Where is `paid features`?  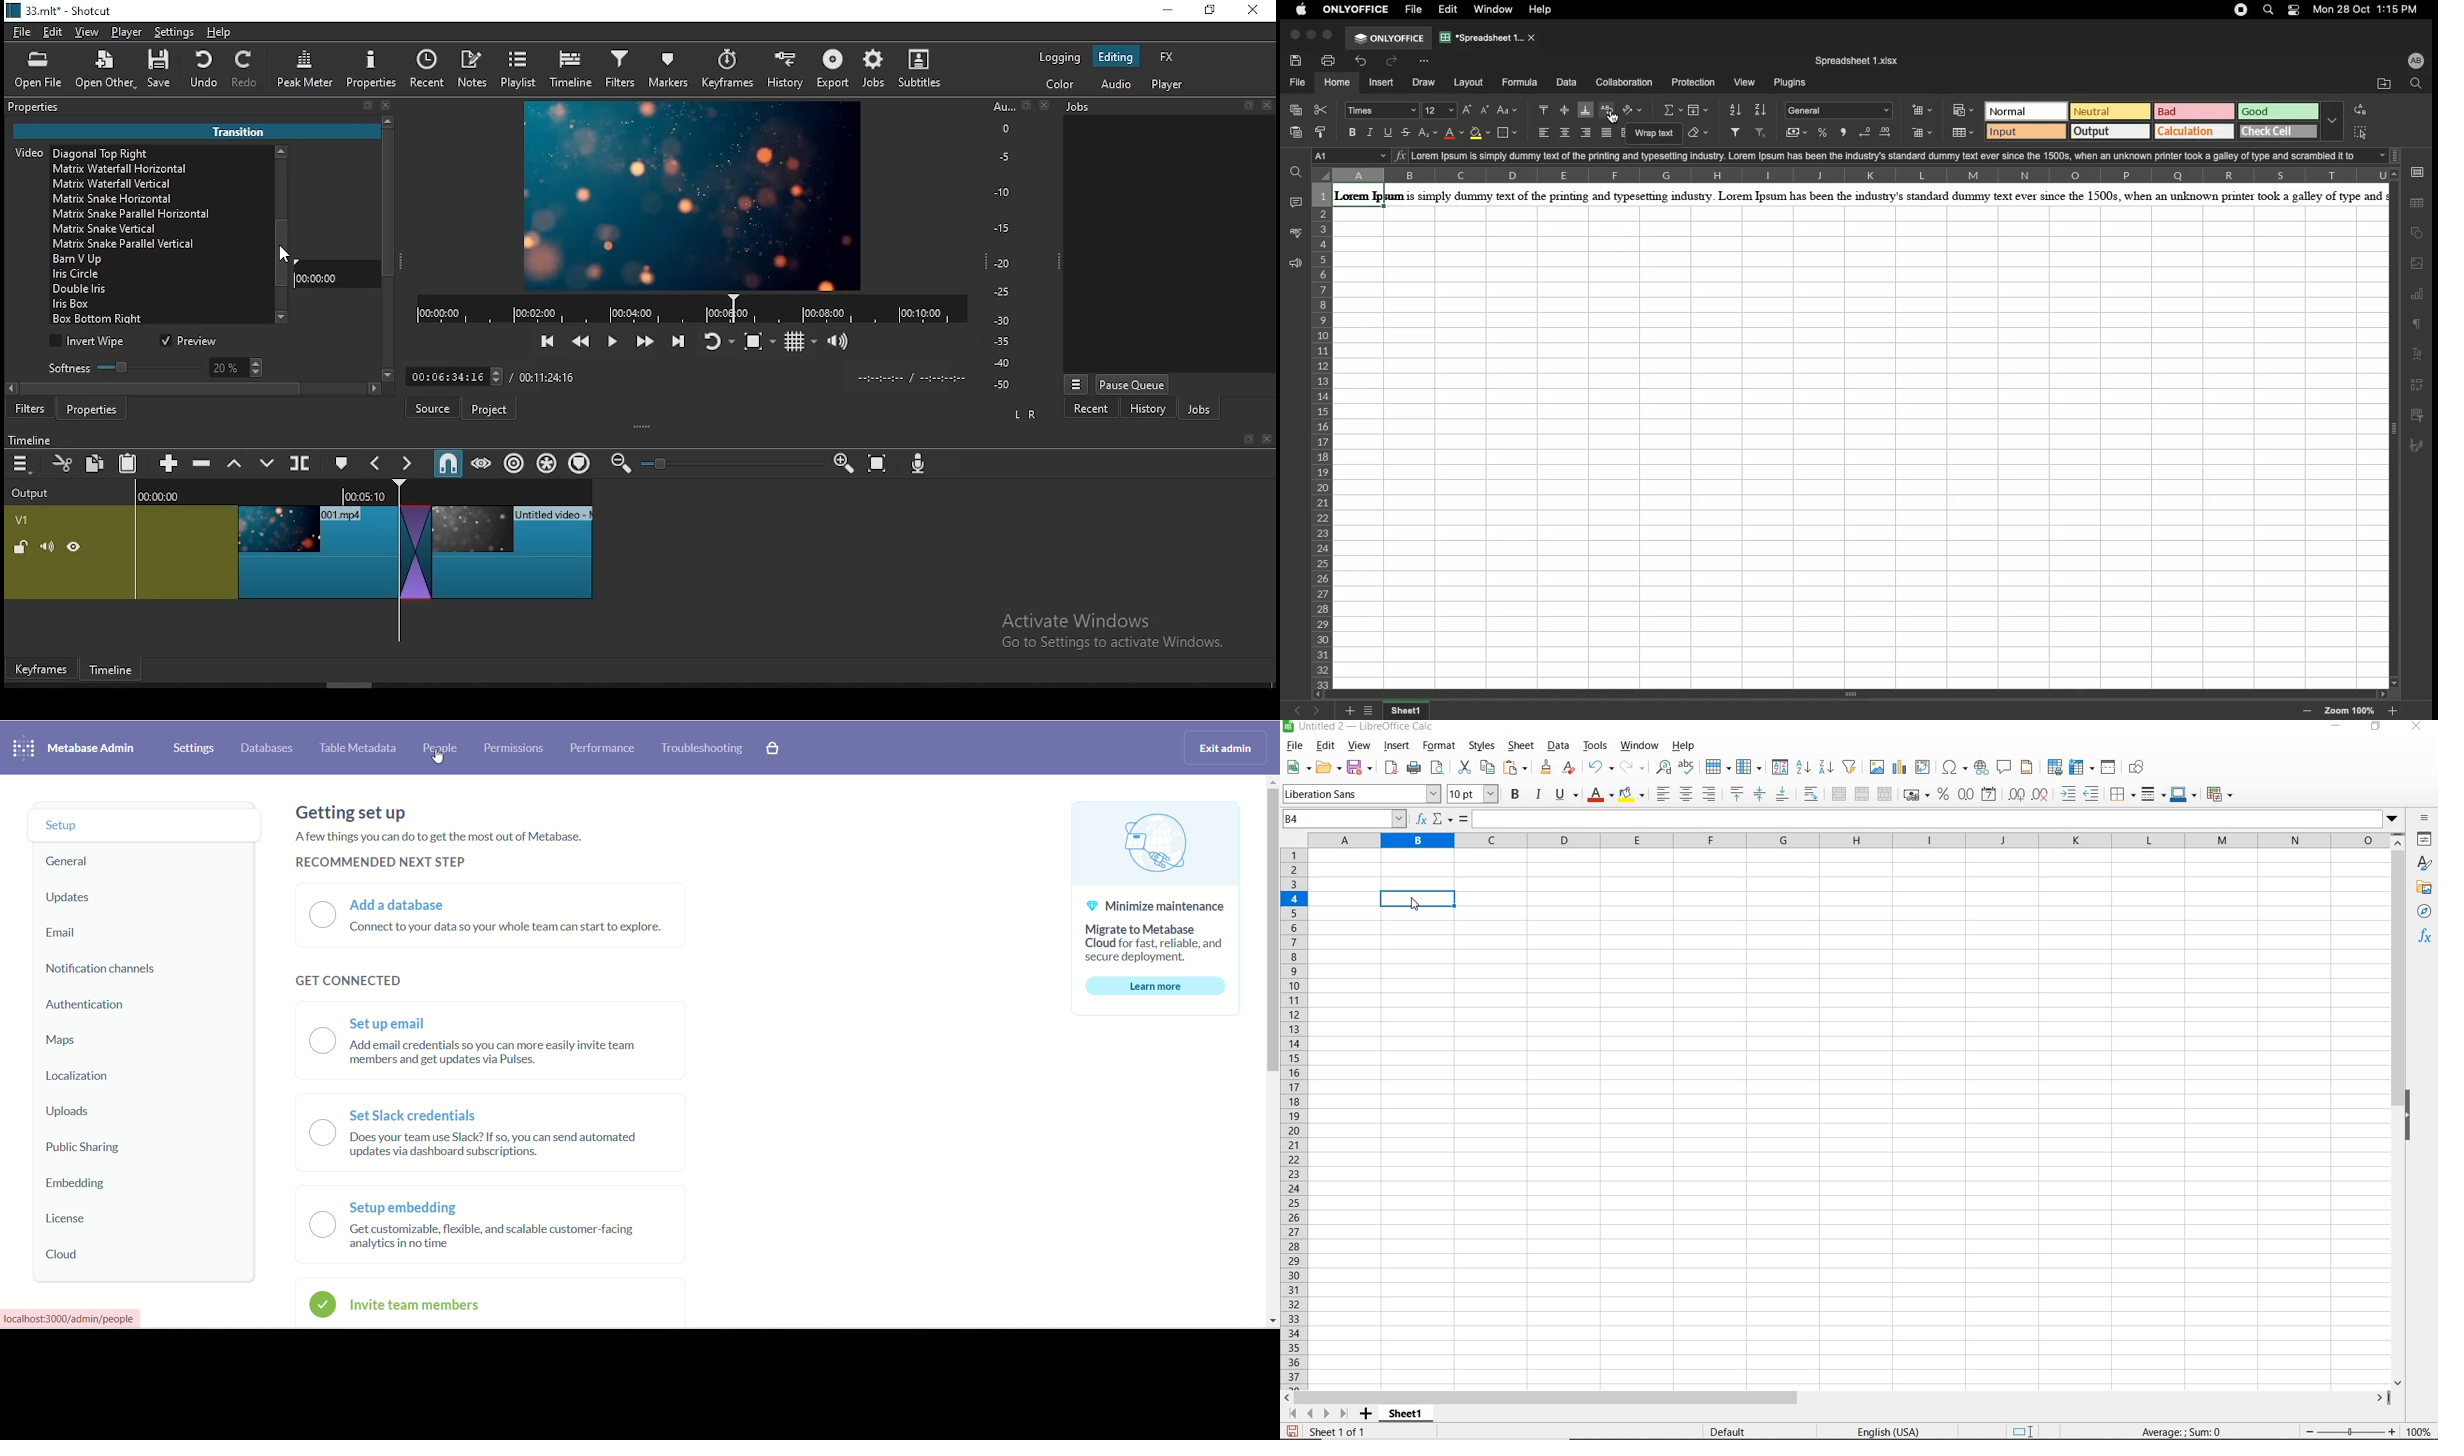
paid features is located at coordinates (774, 748).